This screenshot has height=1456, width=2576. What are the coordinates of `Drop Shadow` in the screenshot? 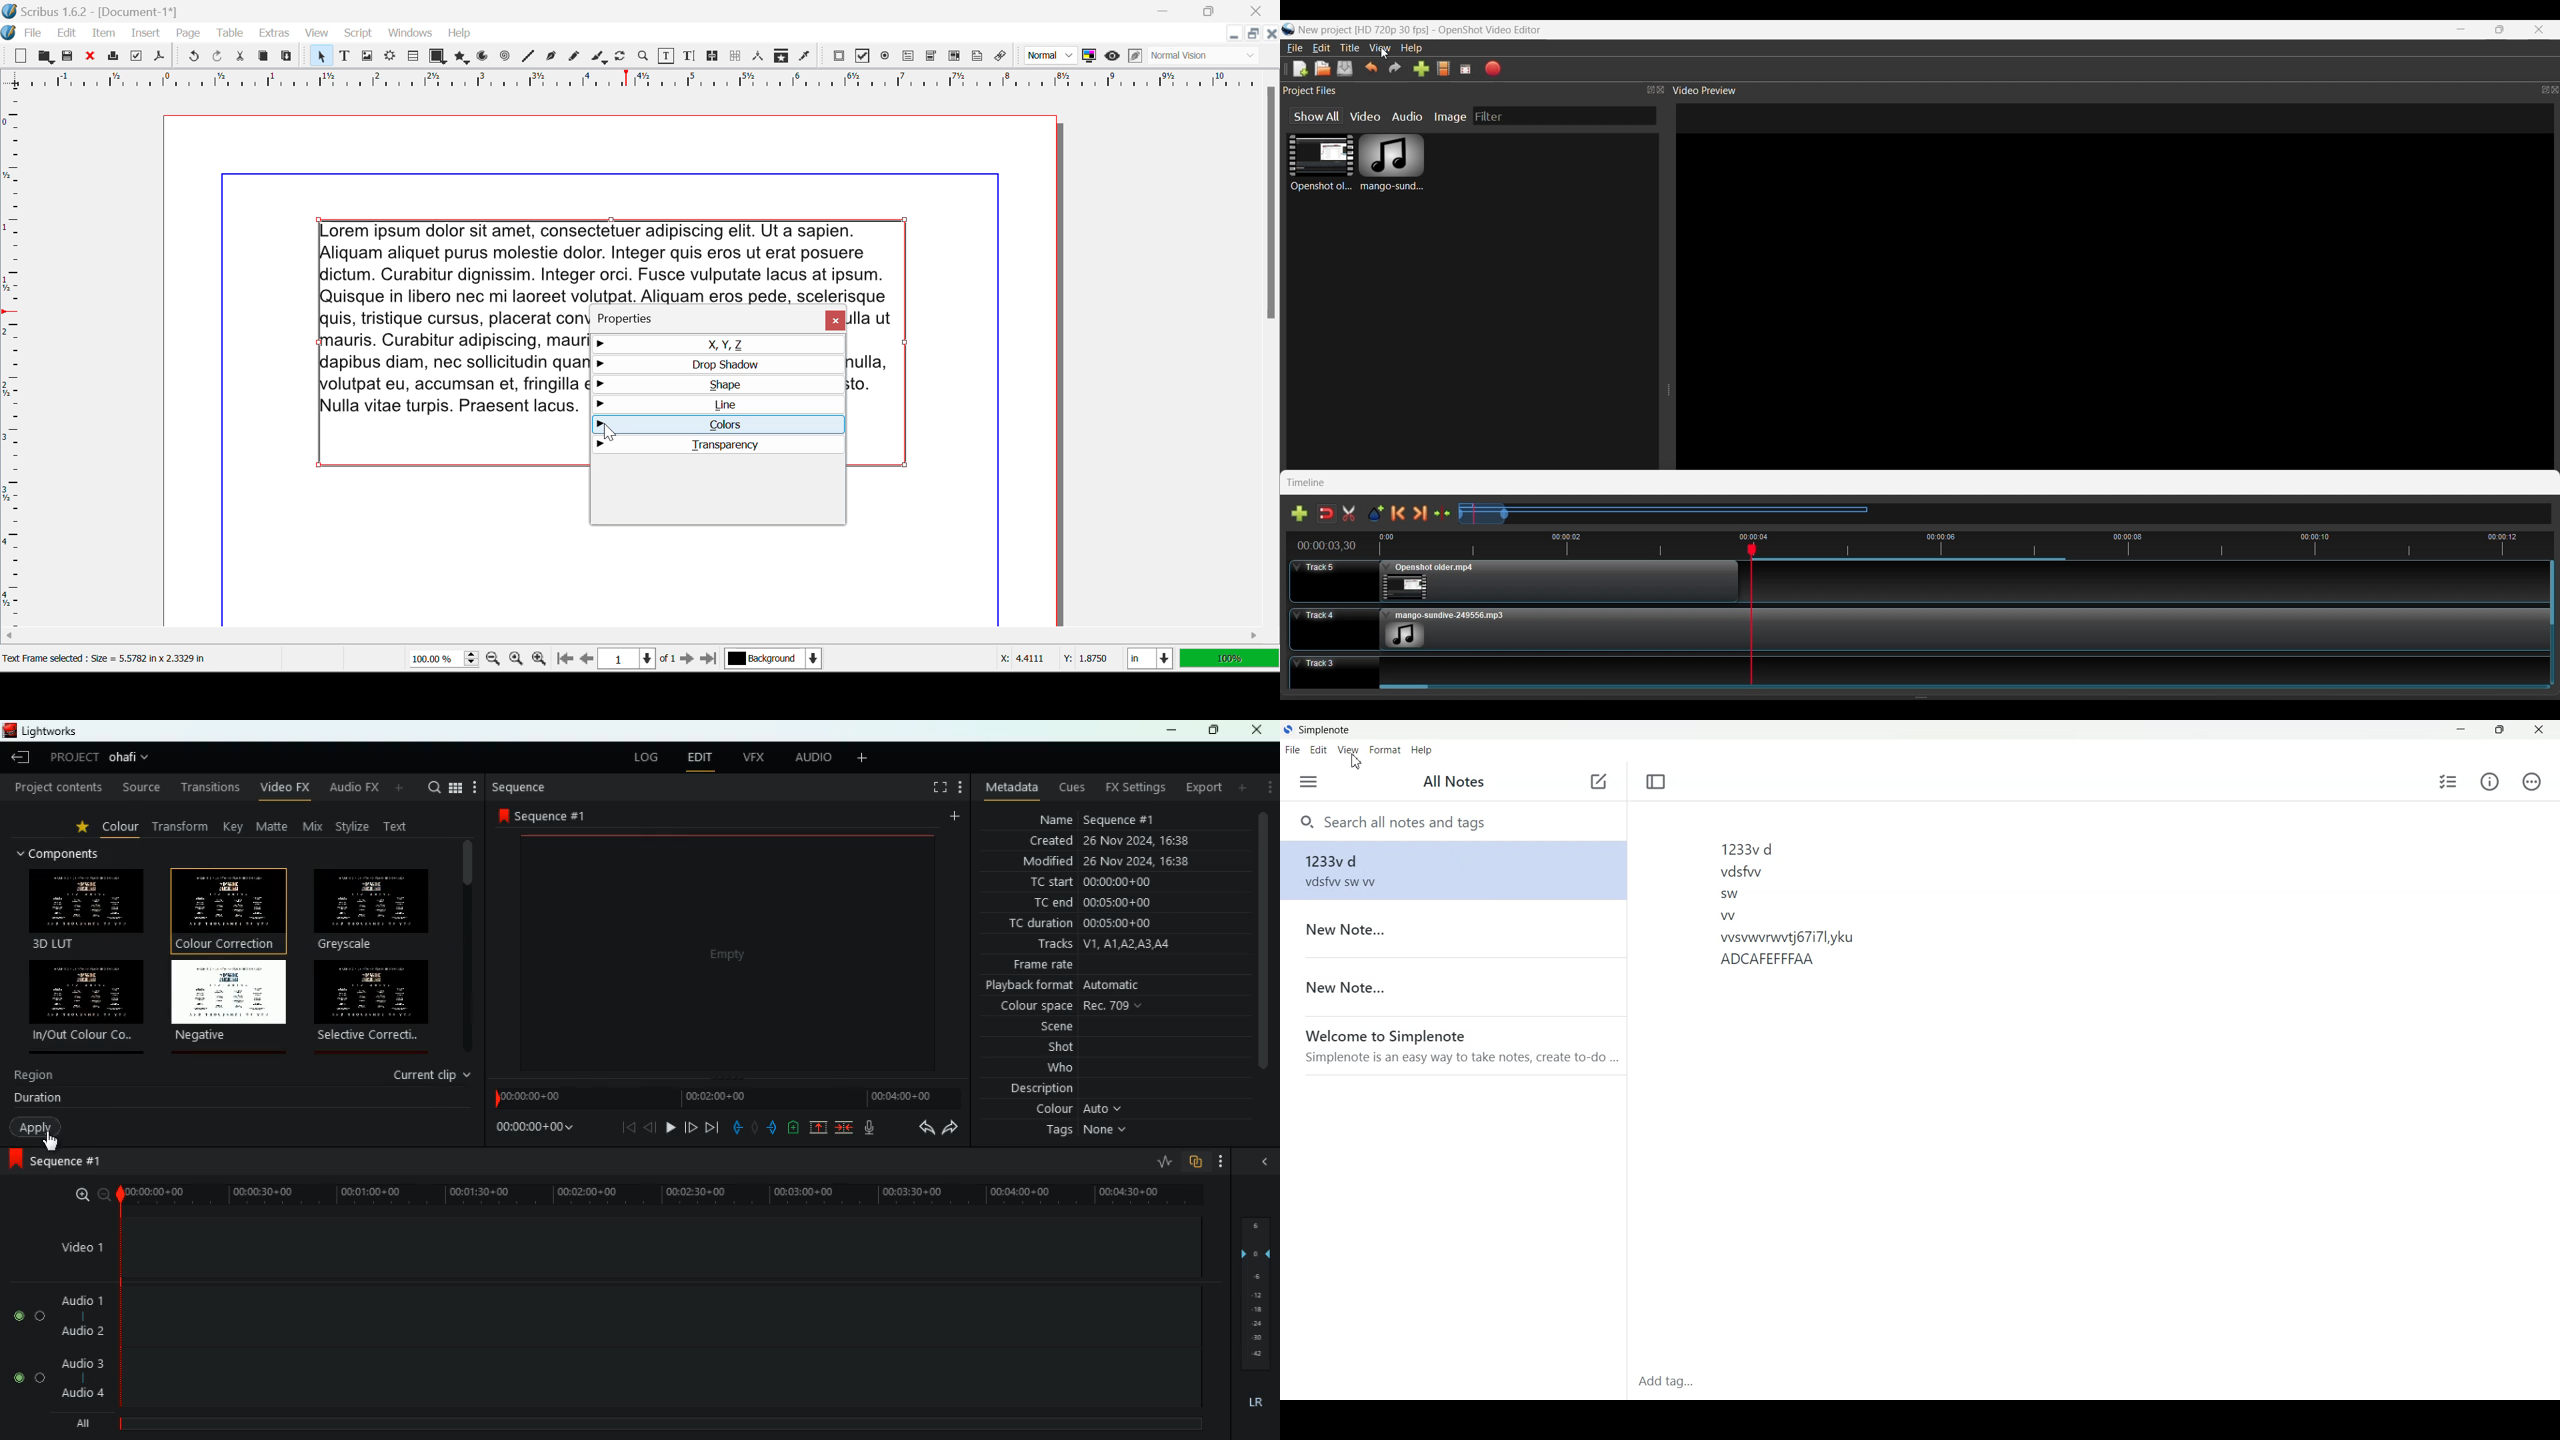 It's located at (716, 365).